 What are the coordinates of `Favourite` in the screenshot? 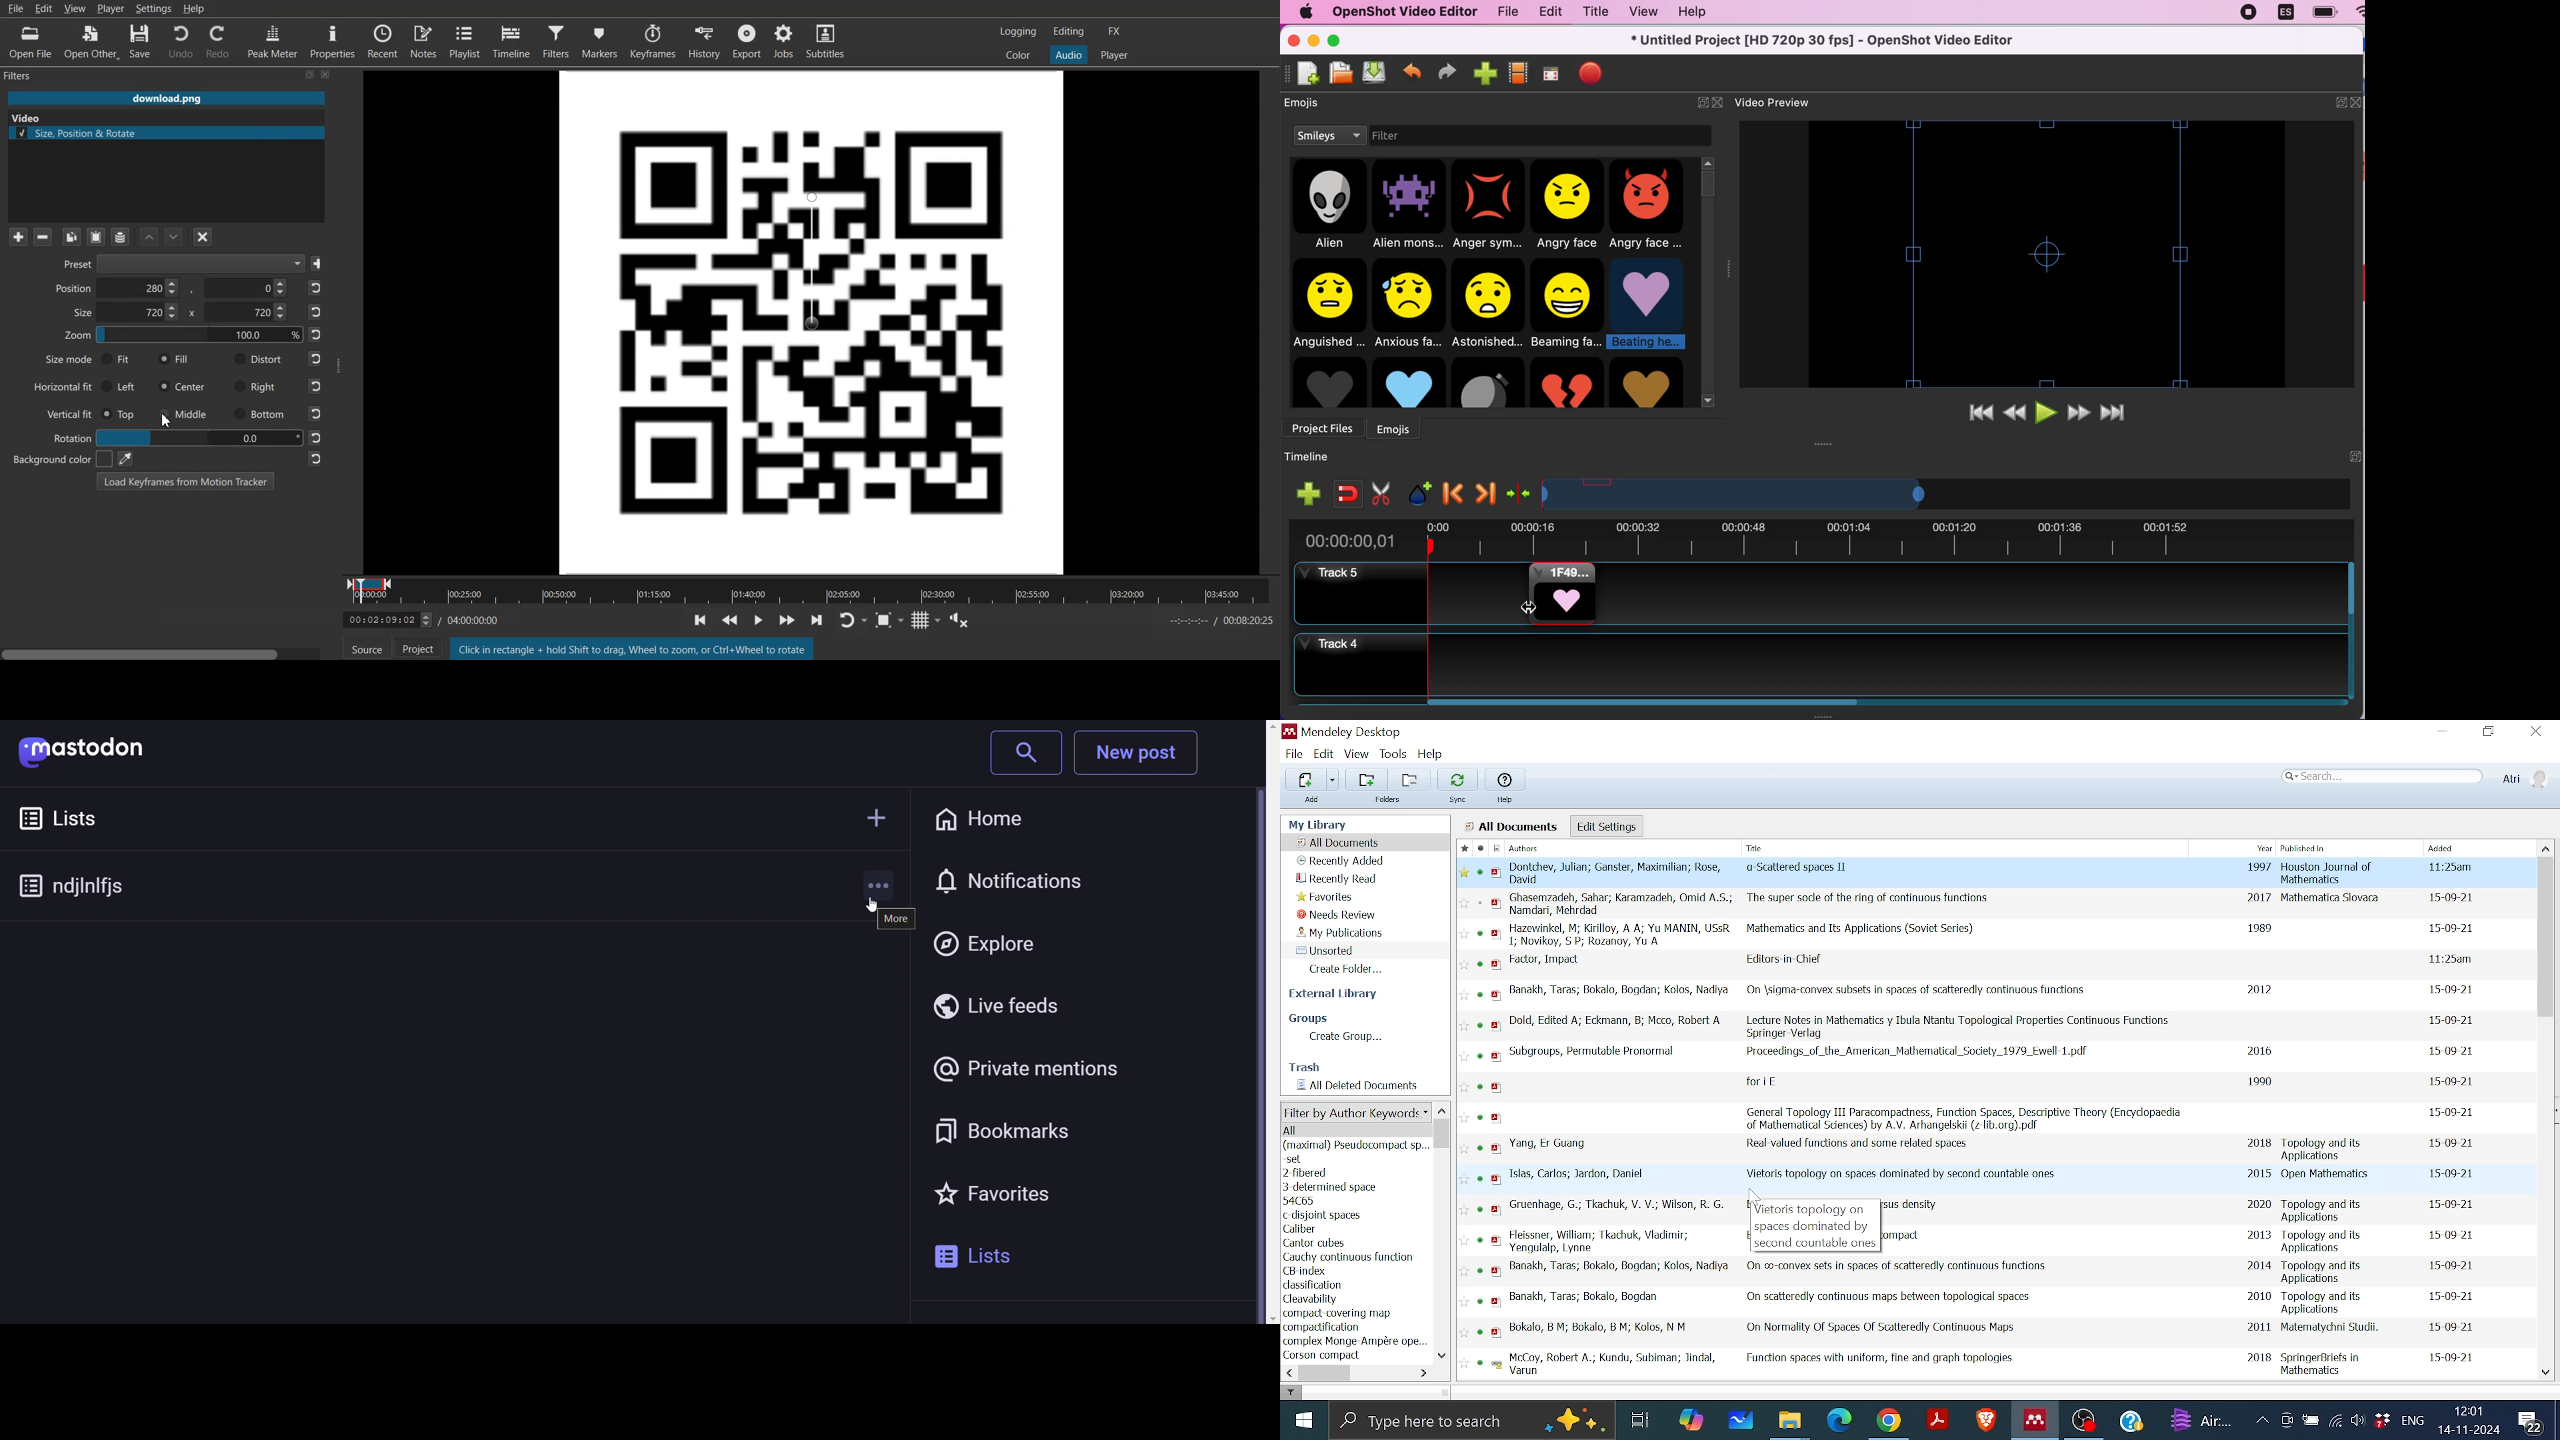 It's located at (1463, 1148).